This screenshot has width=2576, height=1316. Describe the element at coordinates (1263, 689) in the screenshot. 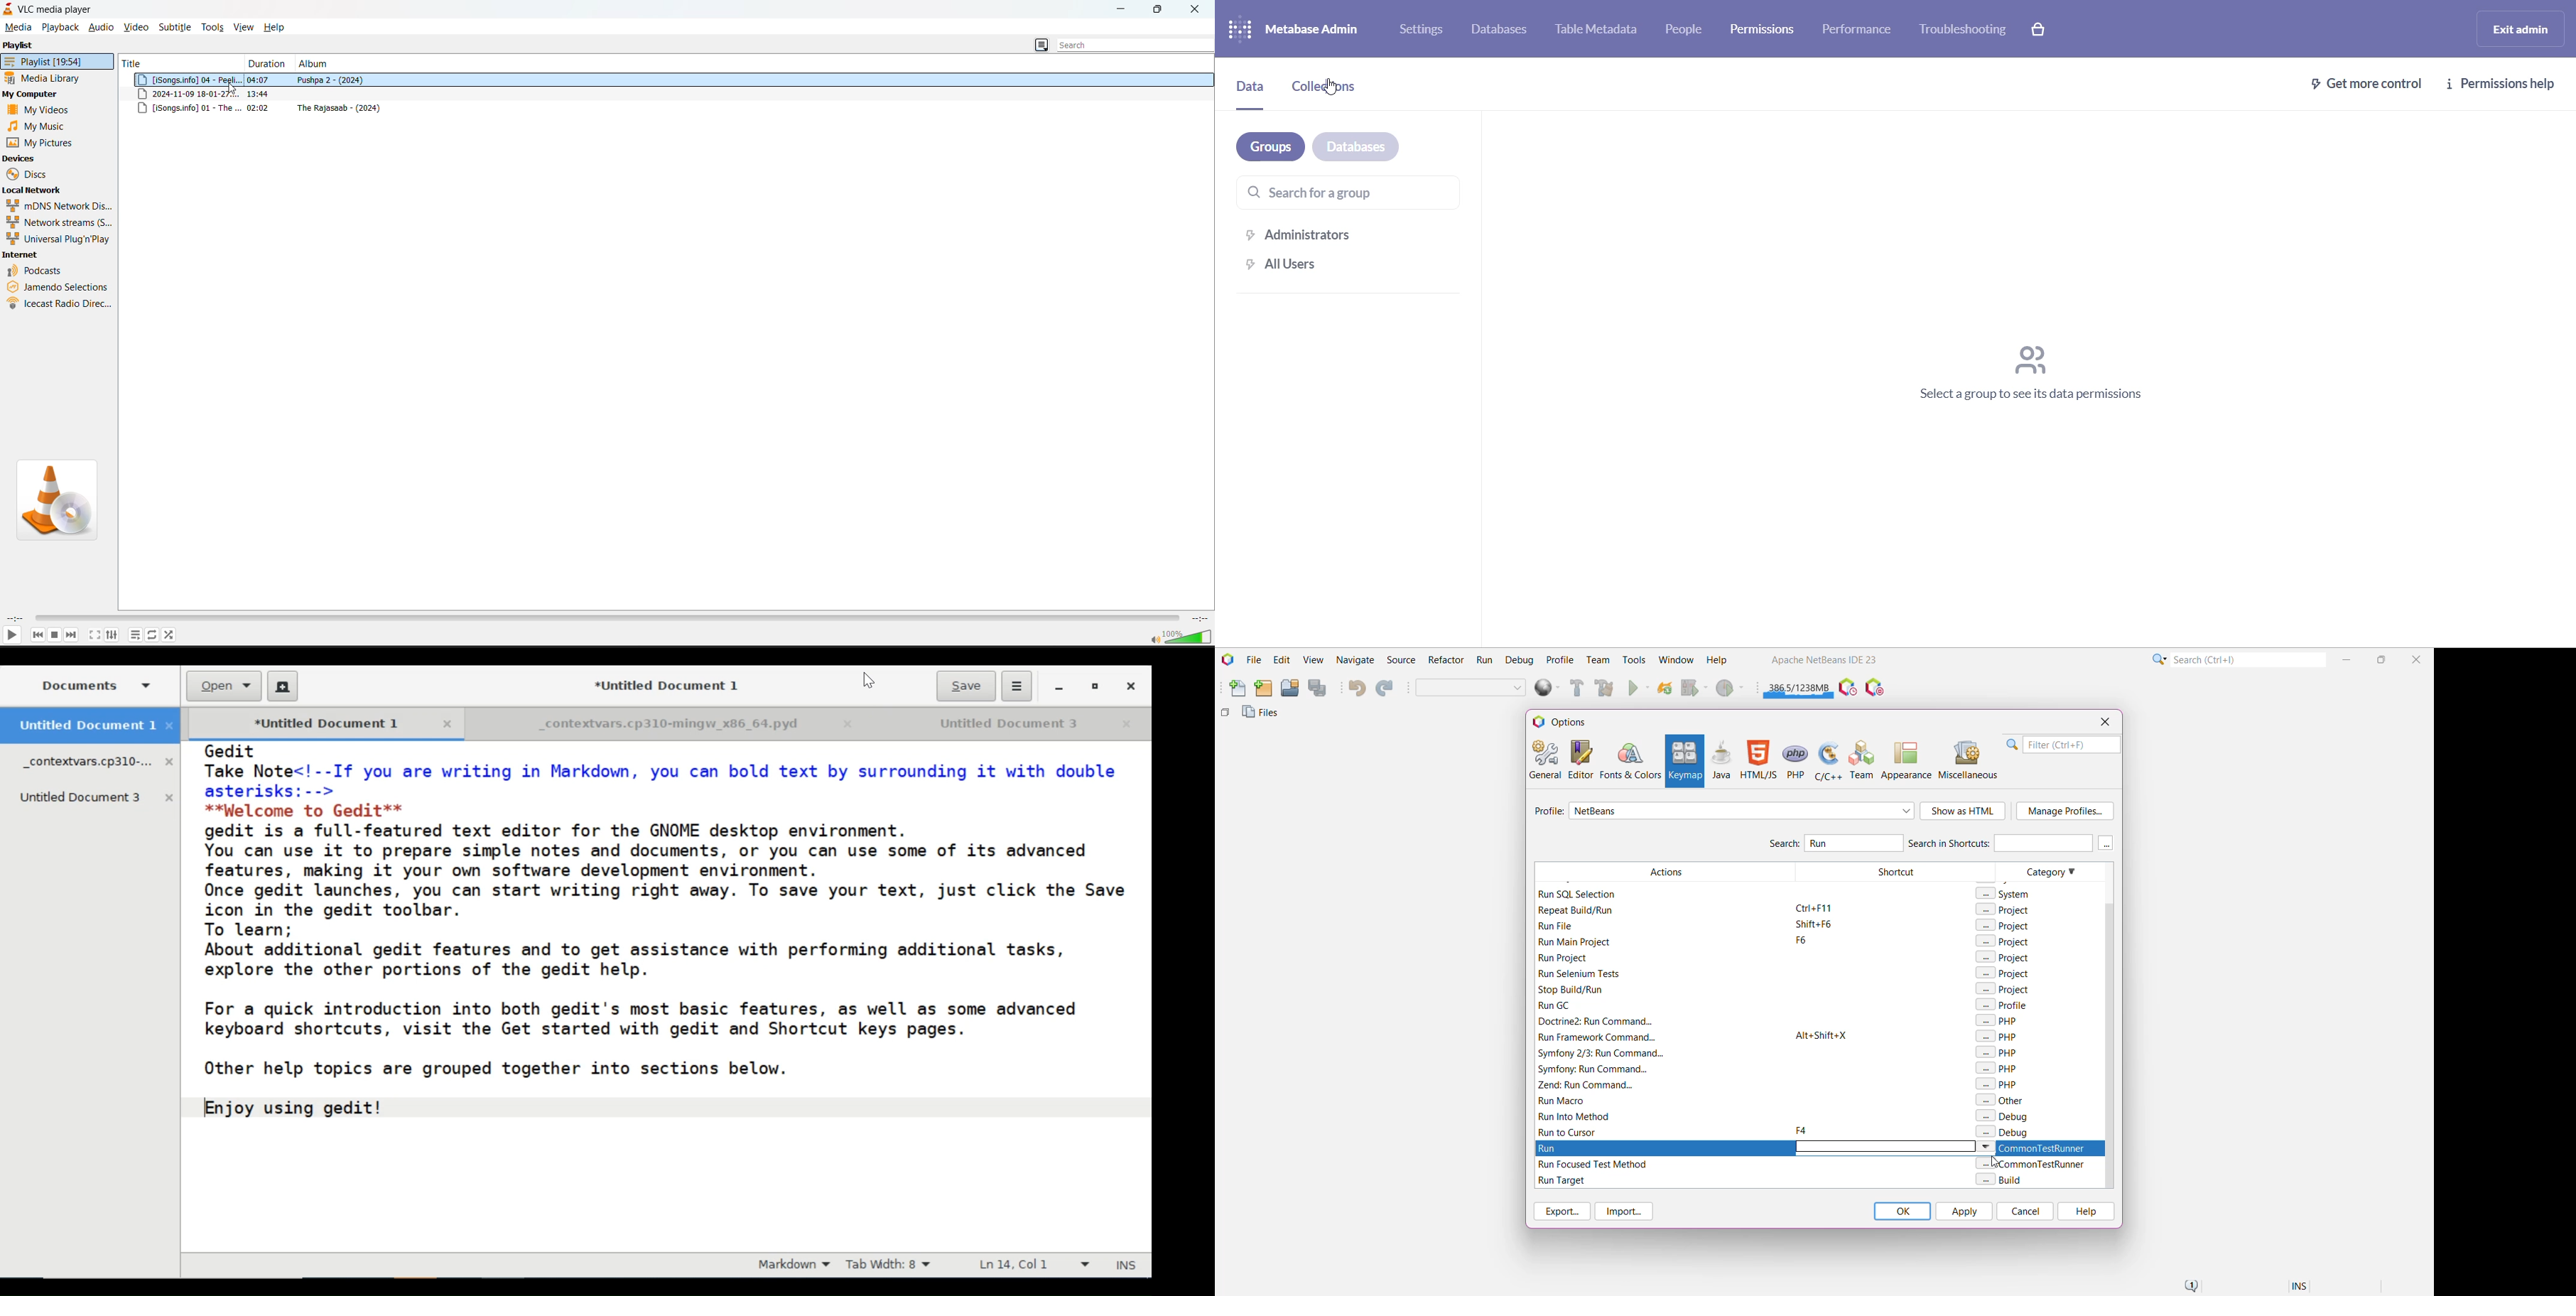

I see `New Project` at that location.